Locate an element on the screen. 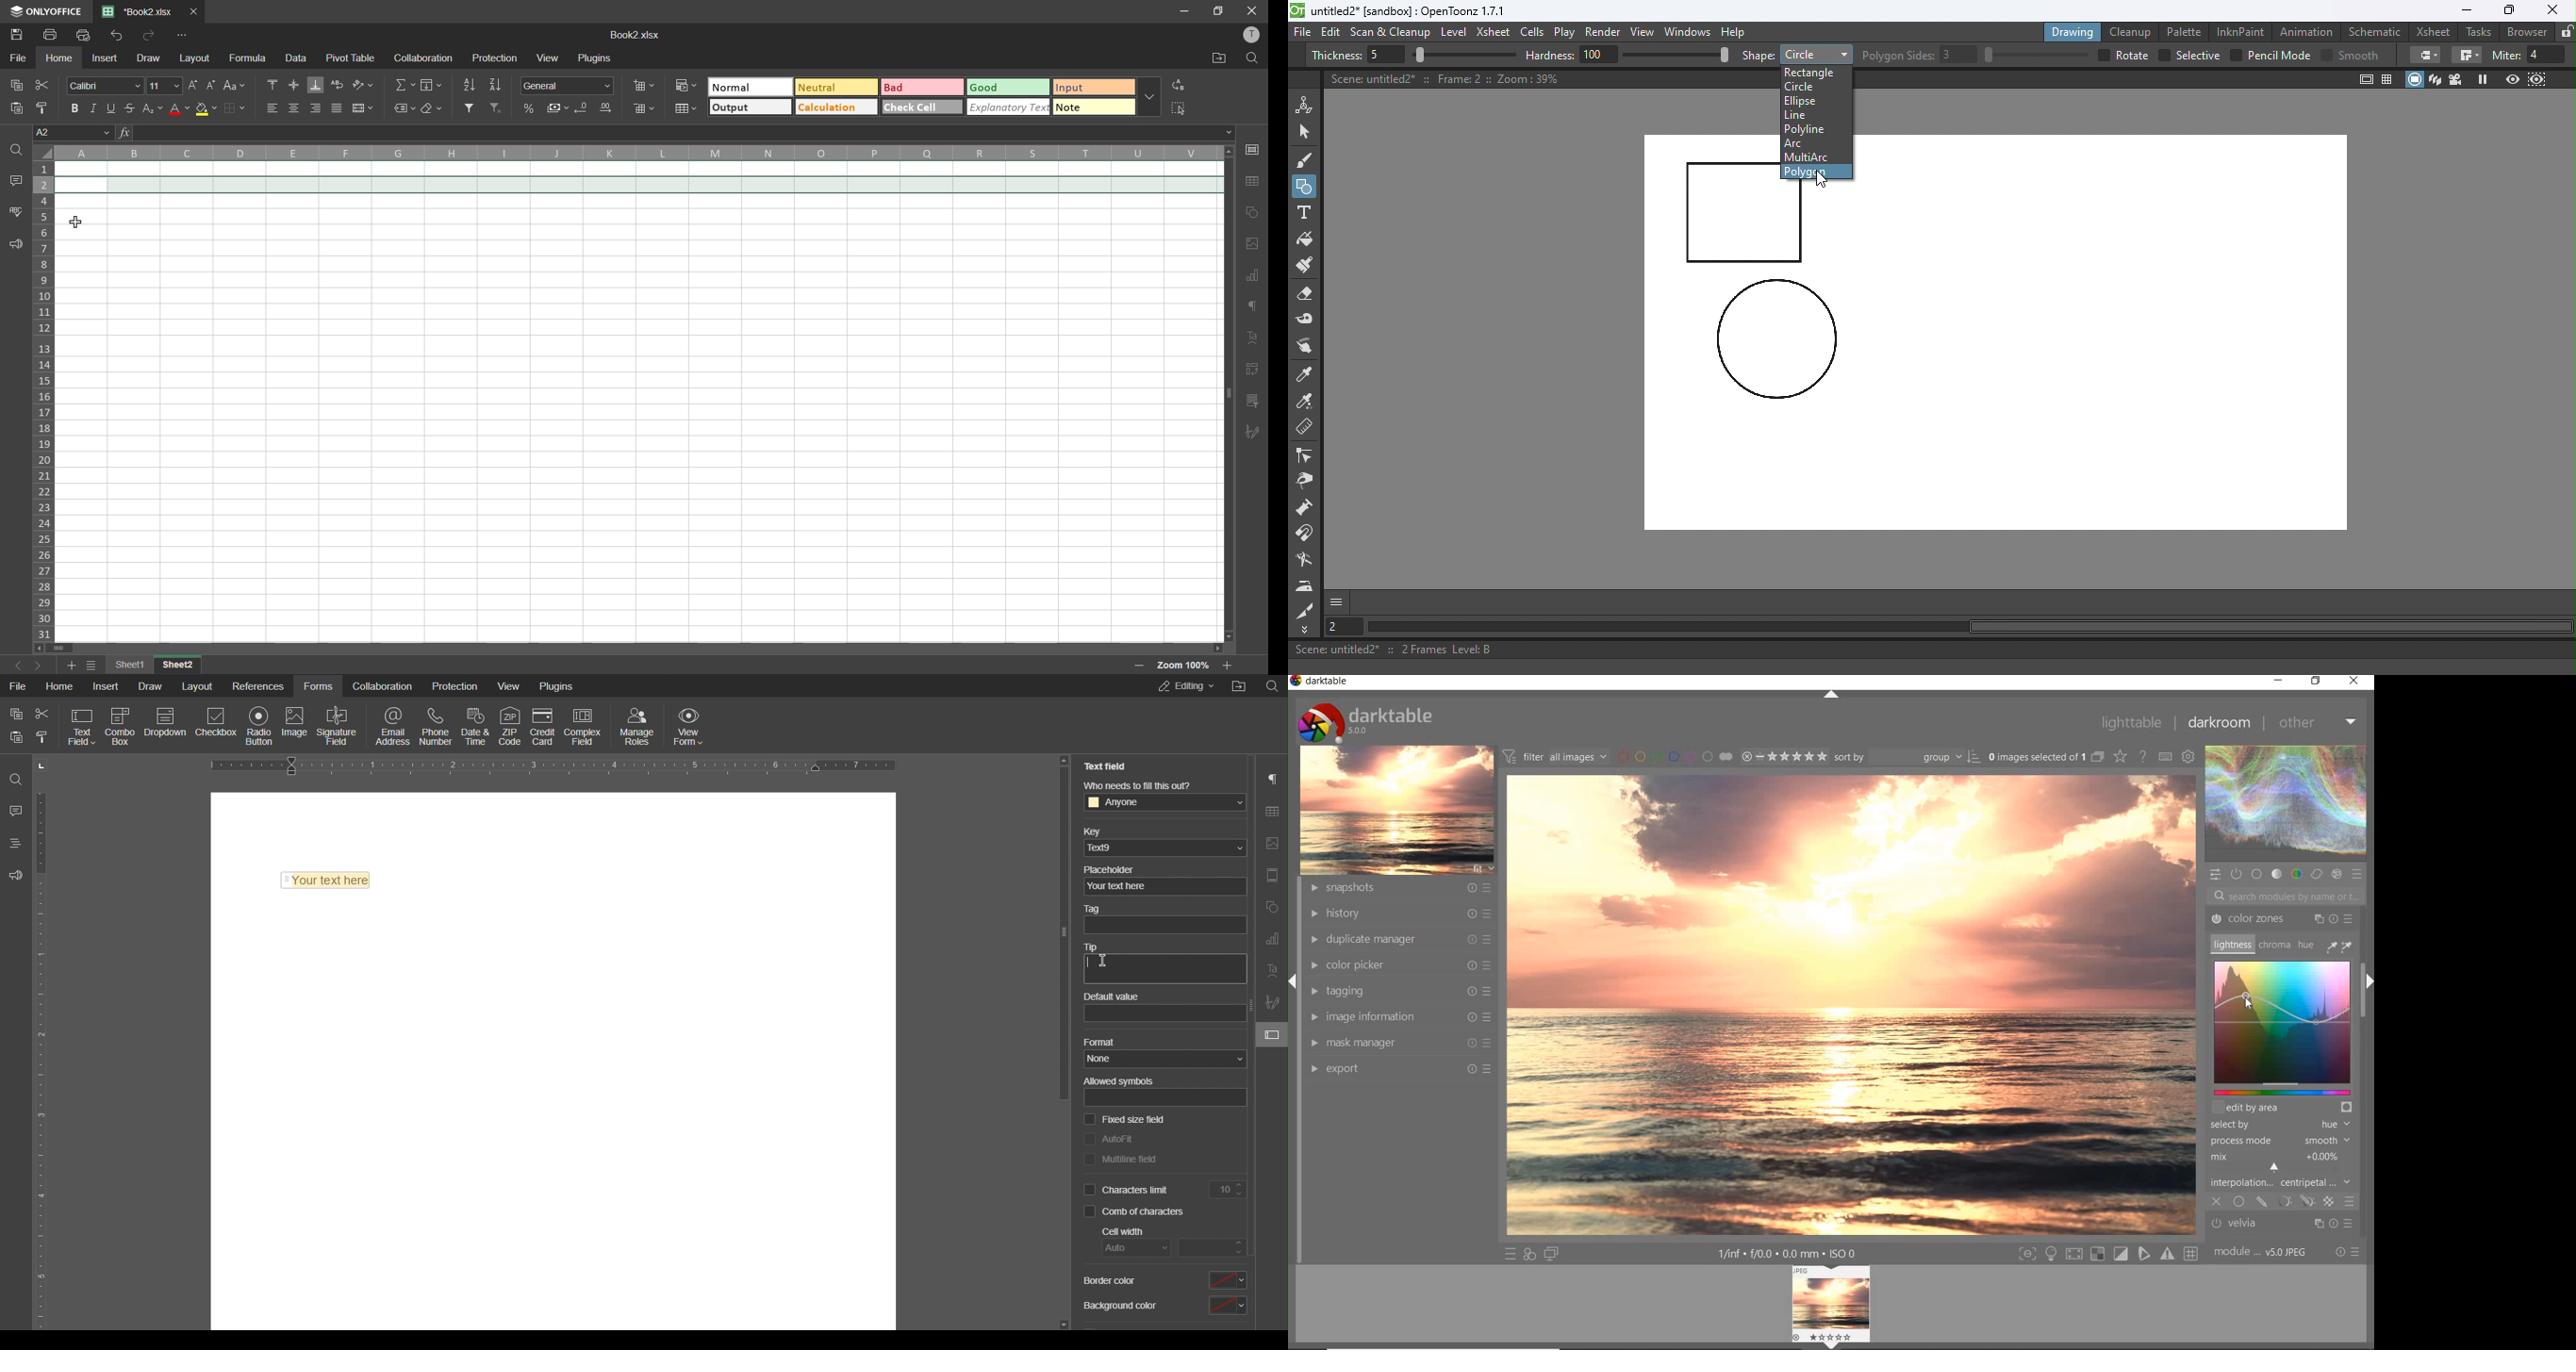  Animation is located at coordinates (2309, 30).